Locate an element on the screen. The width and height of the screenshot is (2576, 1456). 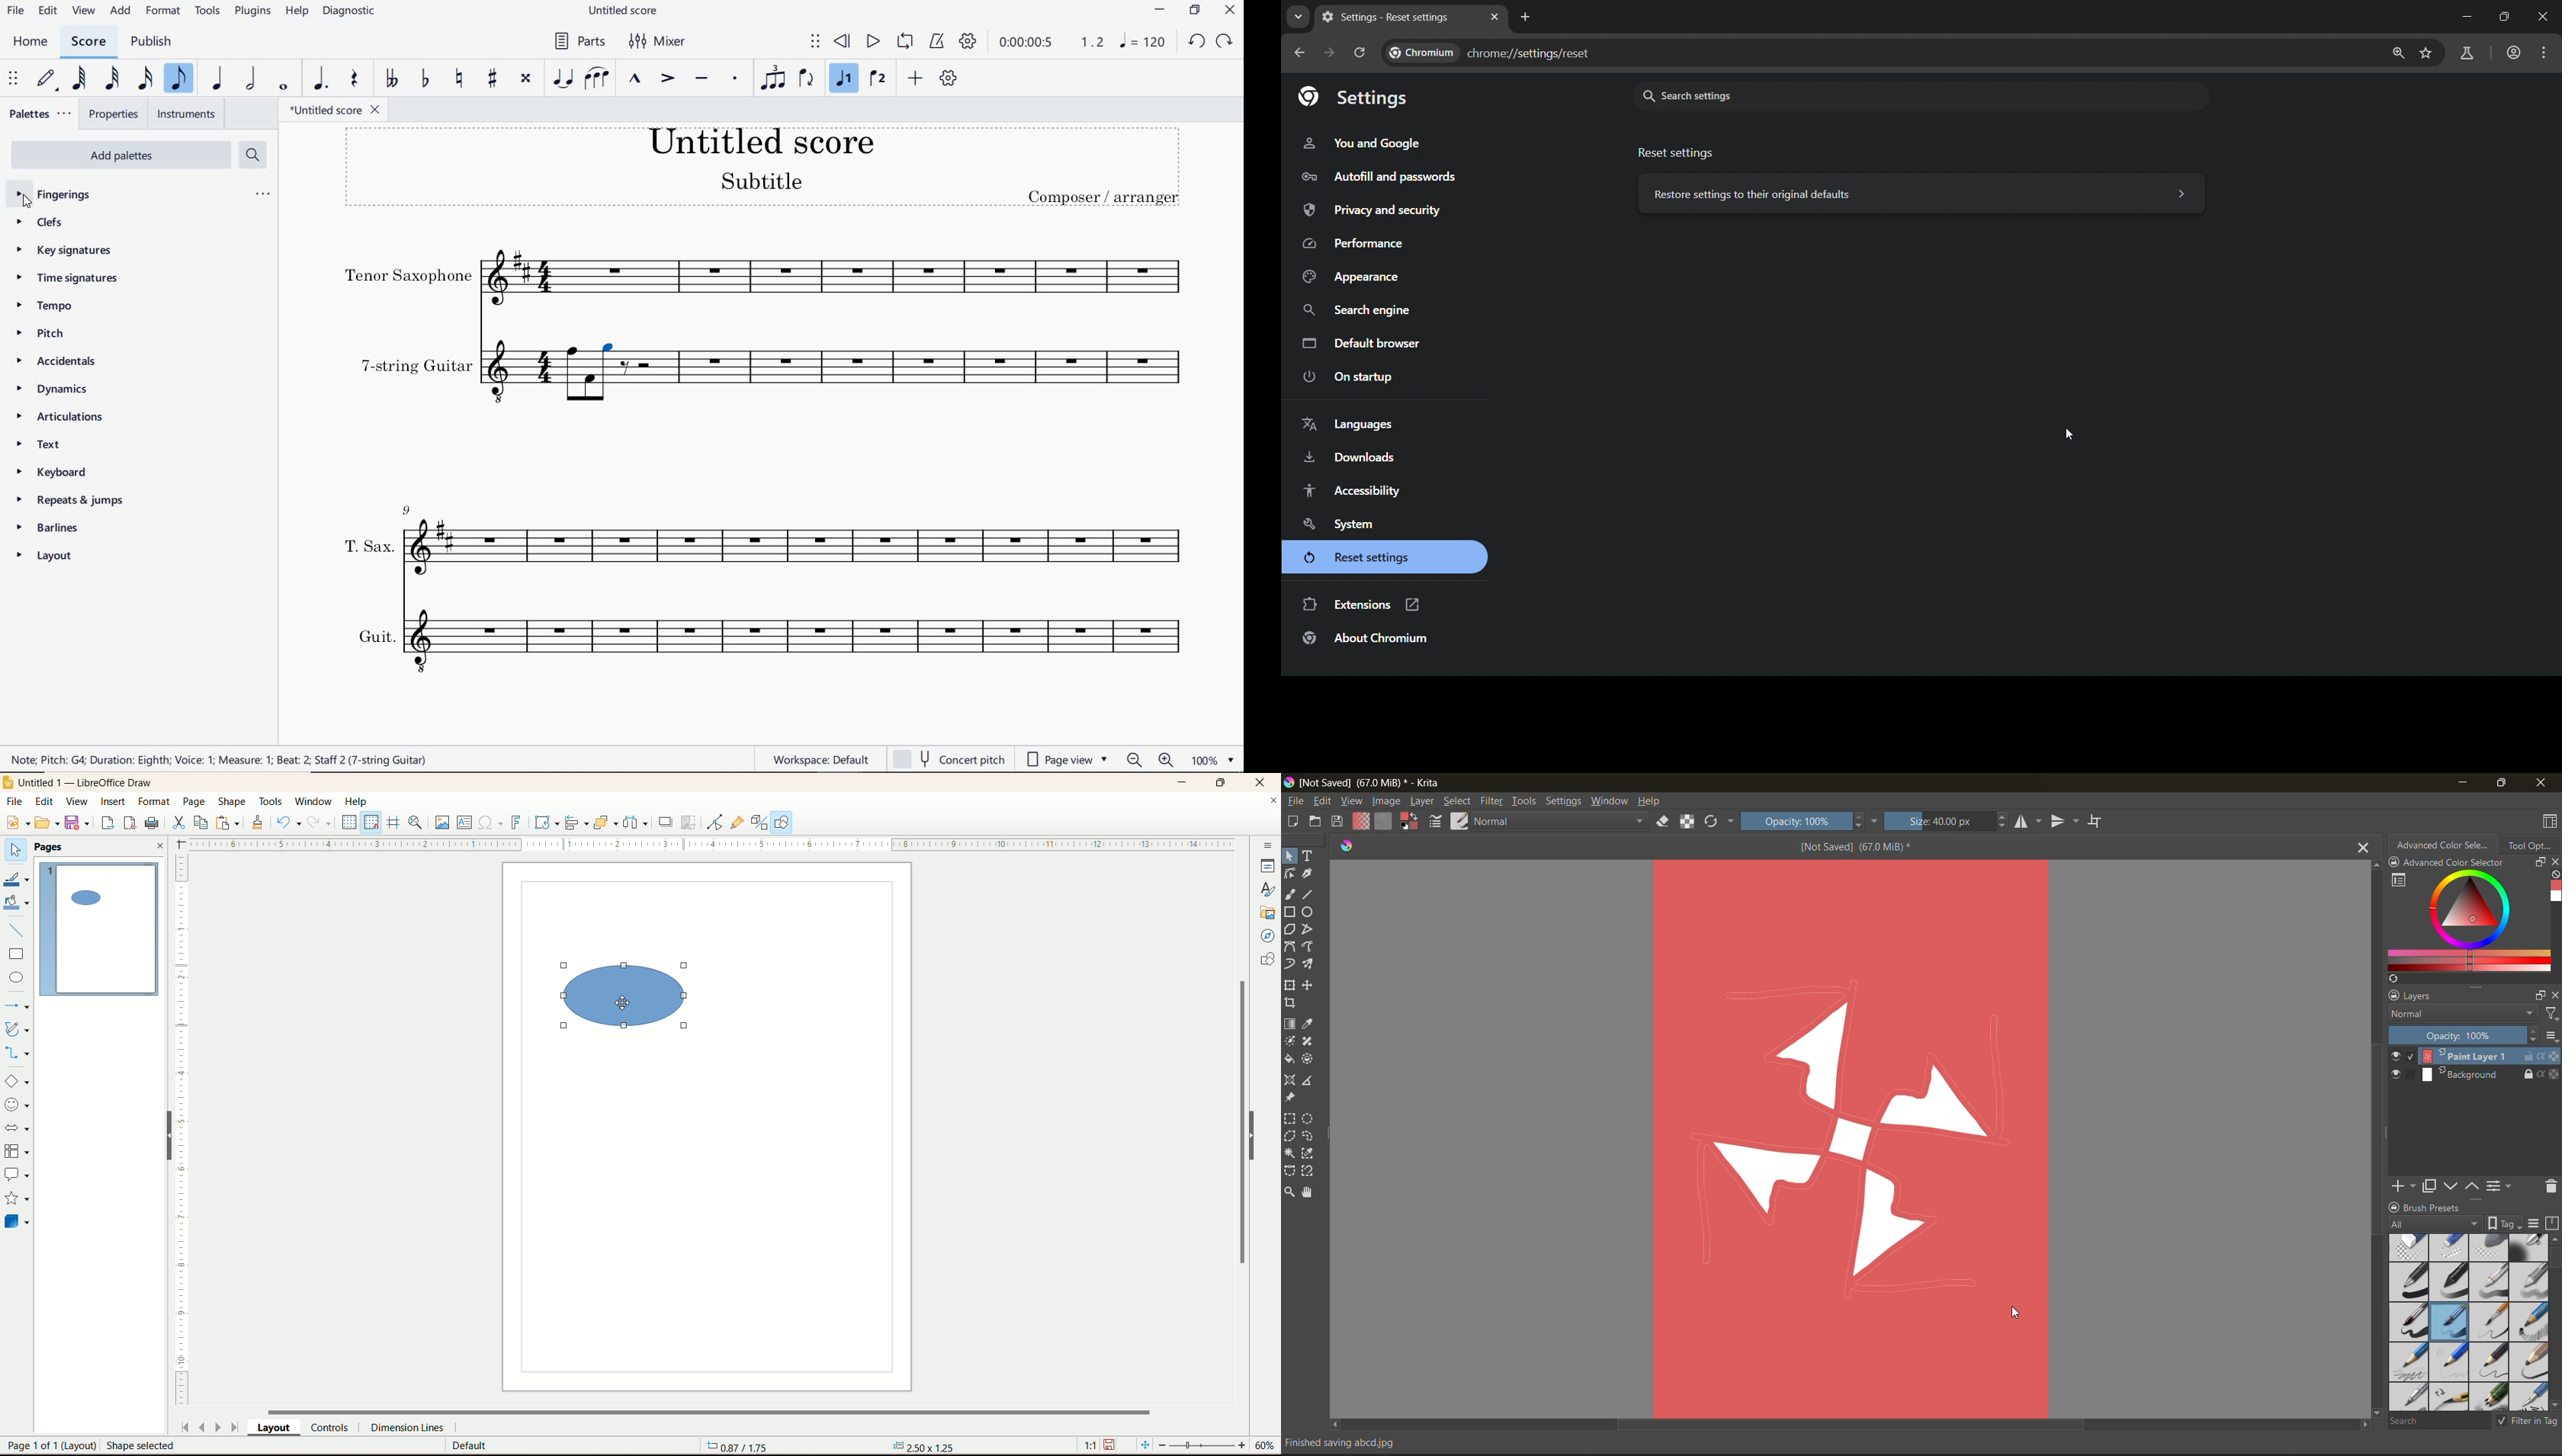
new is located at coordinates (19, 823).